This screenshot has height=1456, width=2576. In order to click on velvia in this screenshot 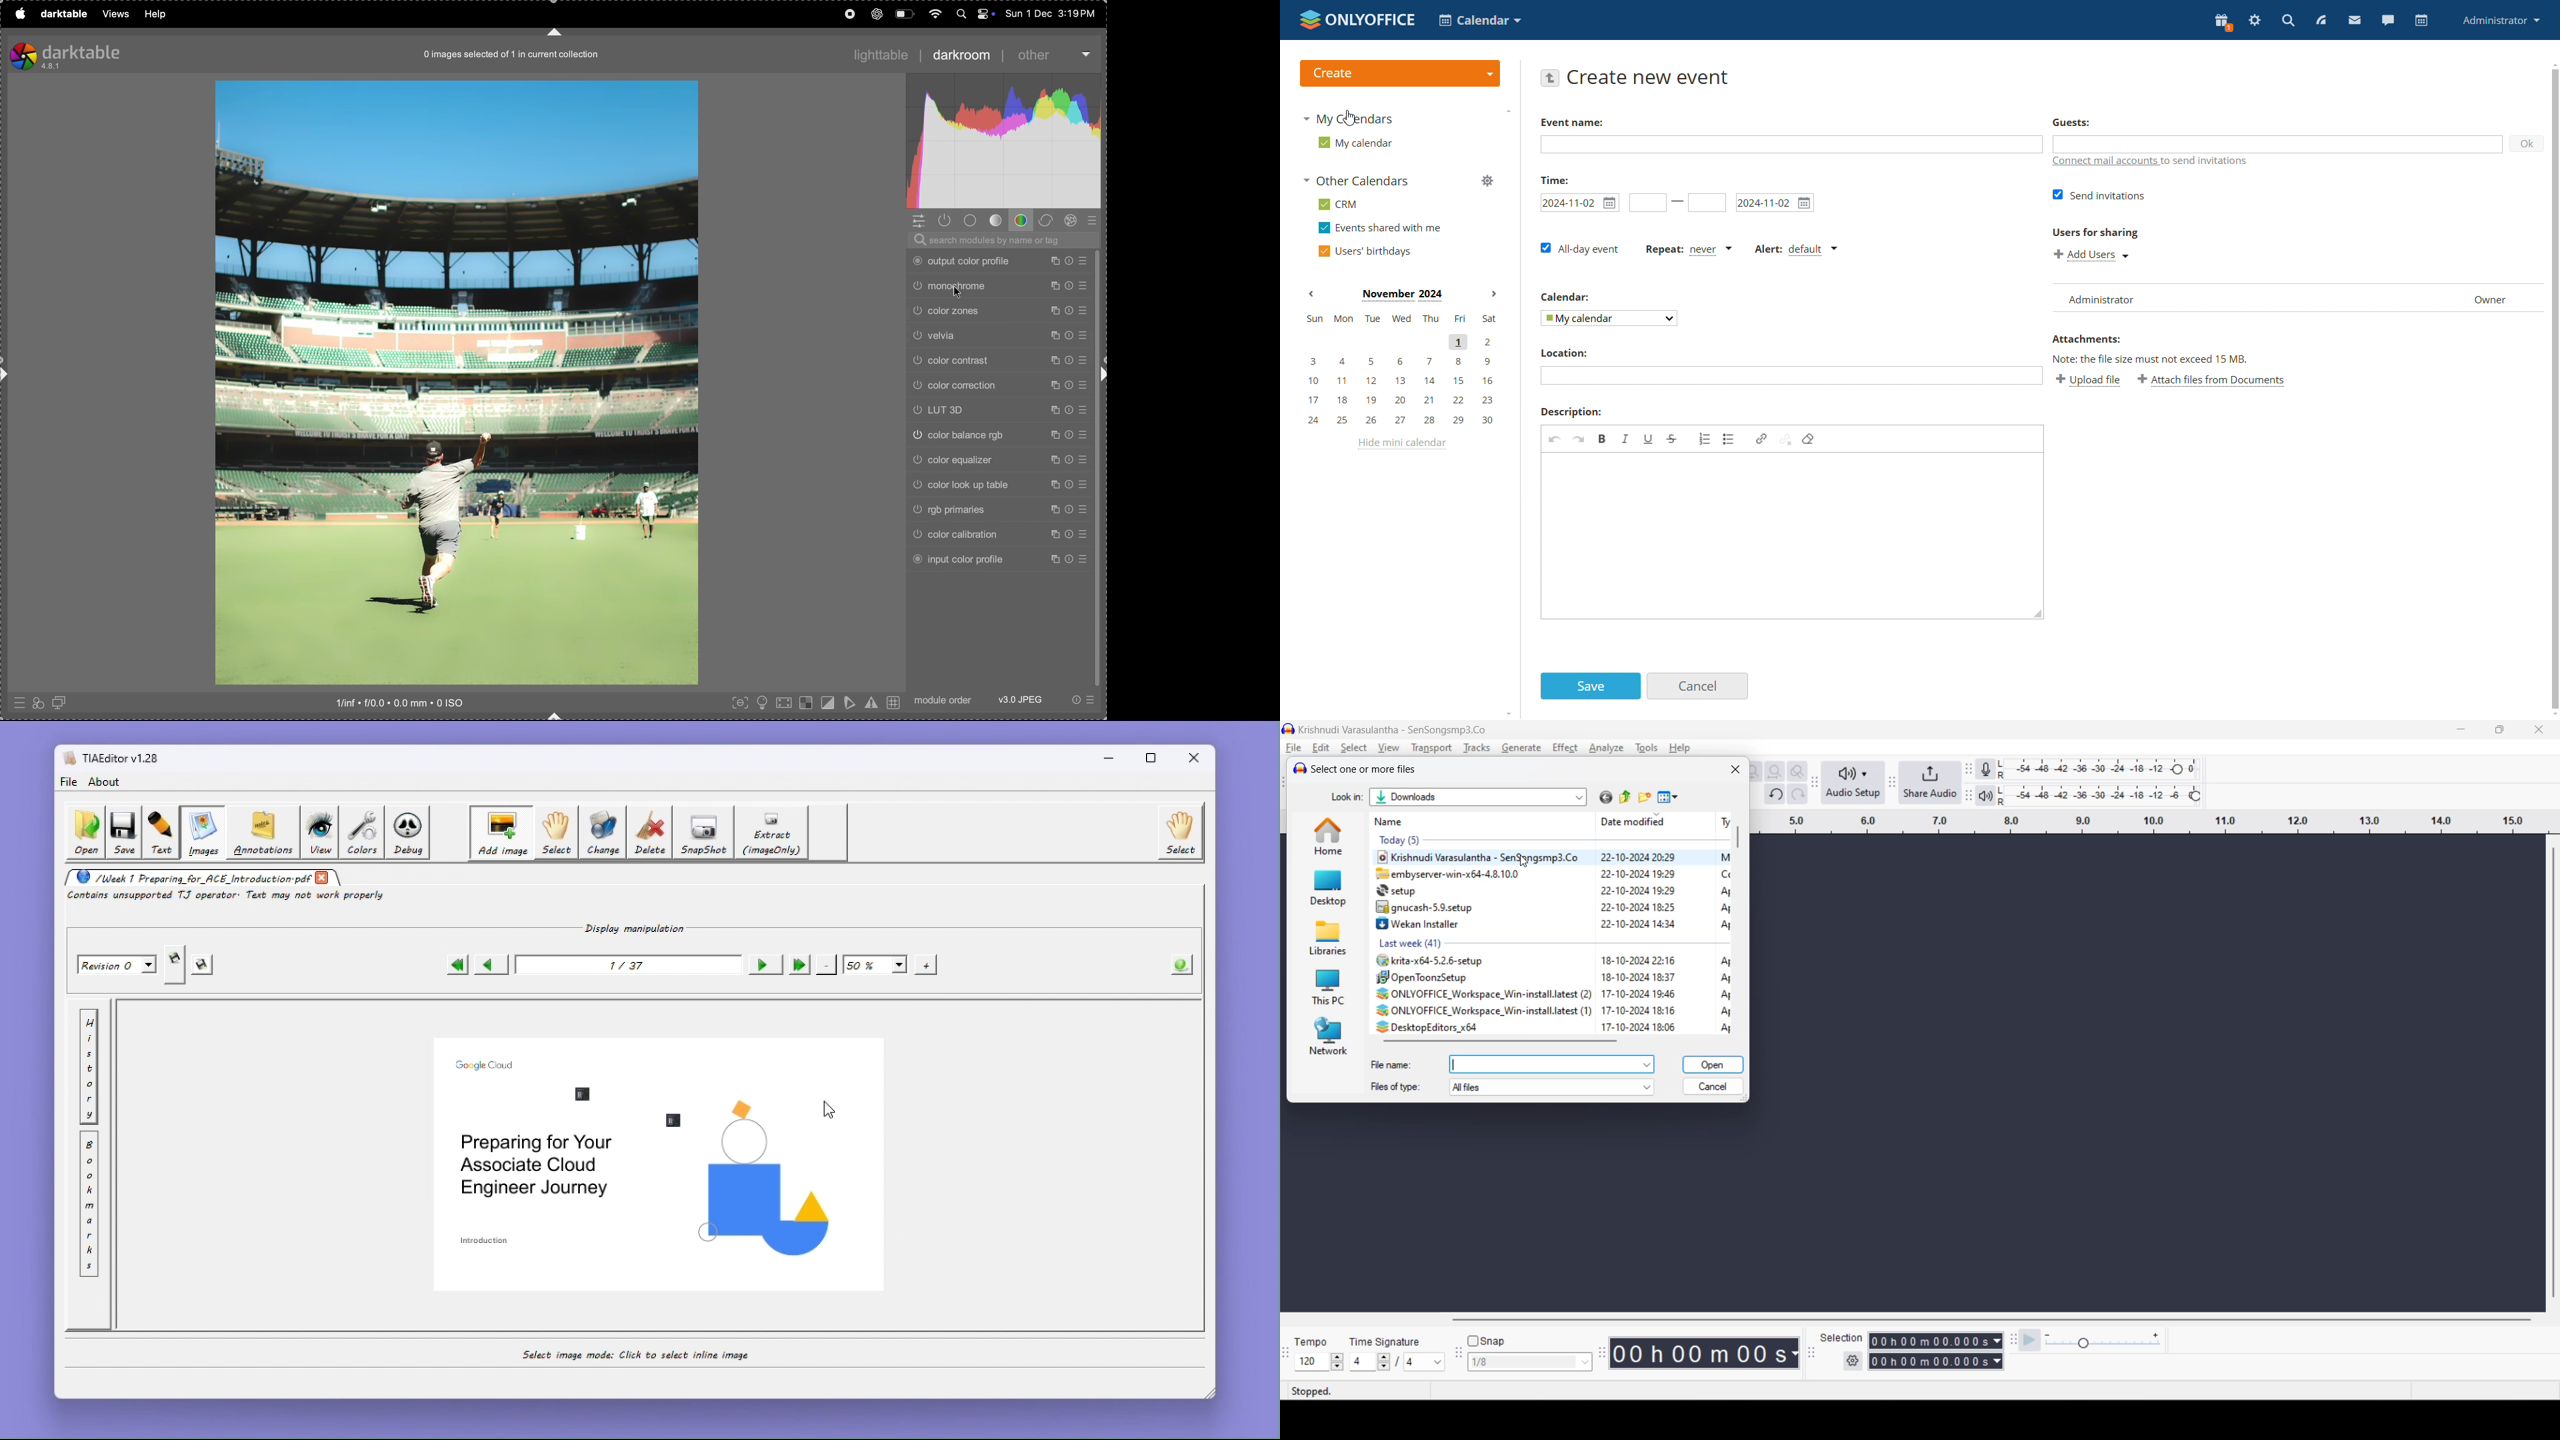, I will do `click(1000, 335)`.